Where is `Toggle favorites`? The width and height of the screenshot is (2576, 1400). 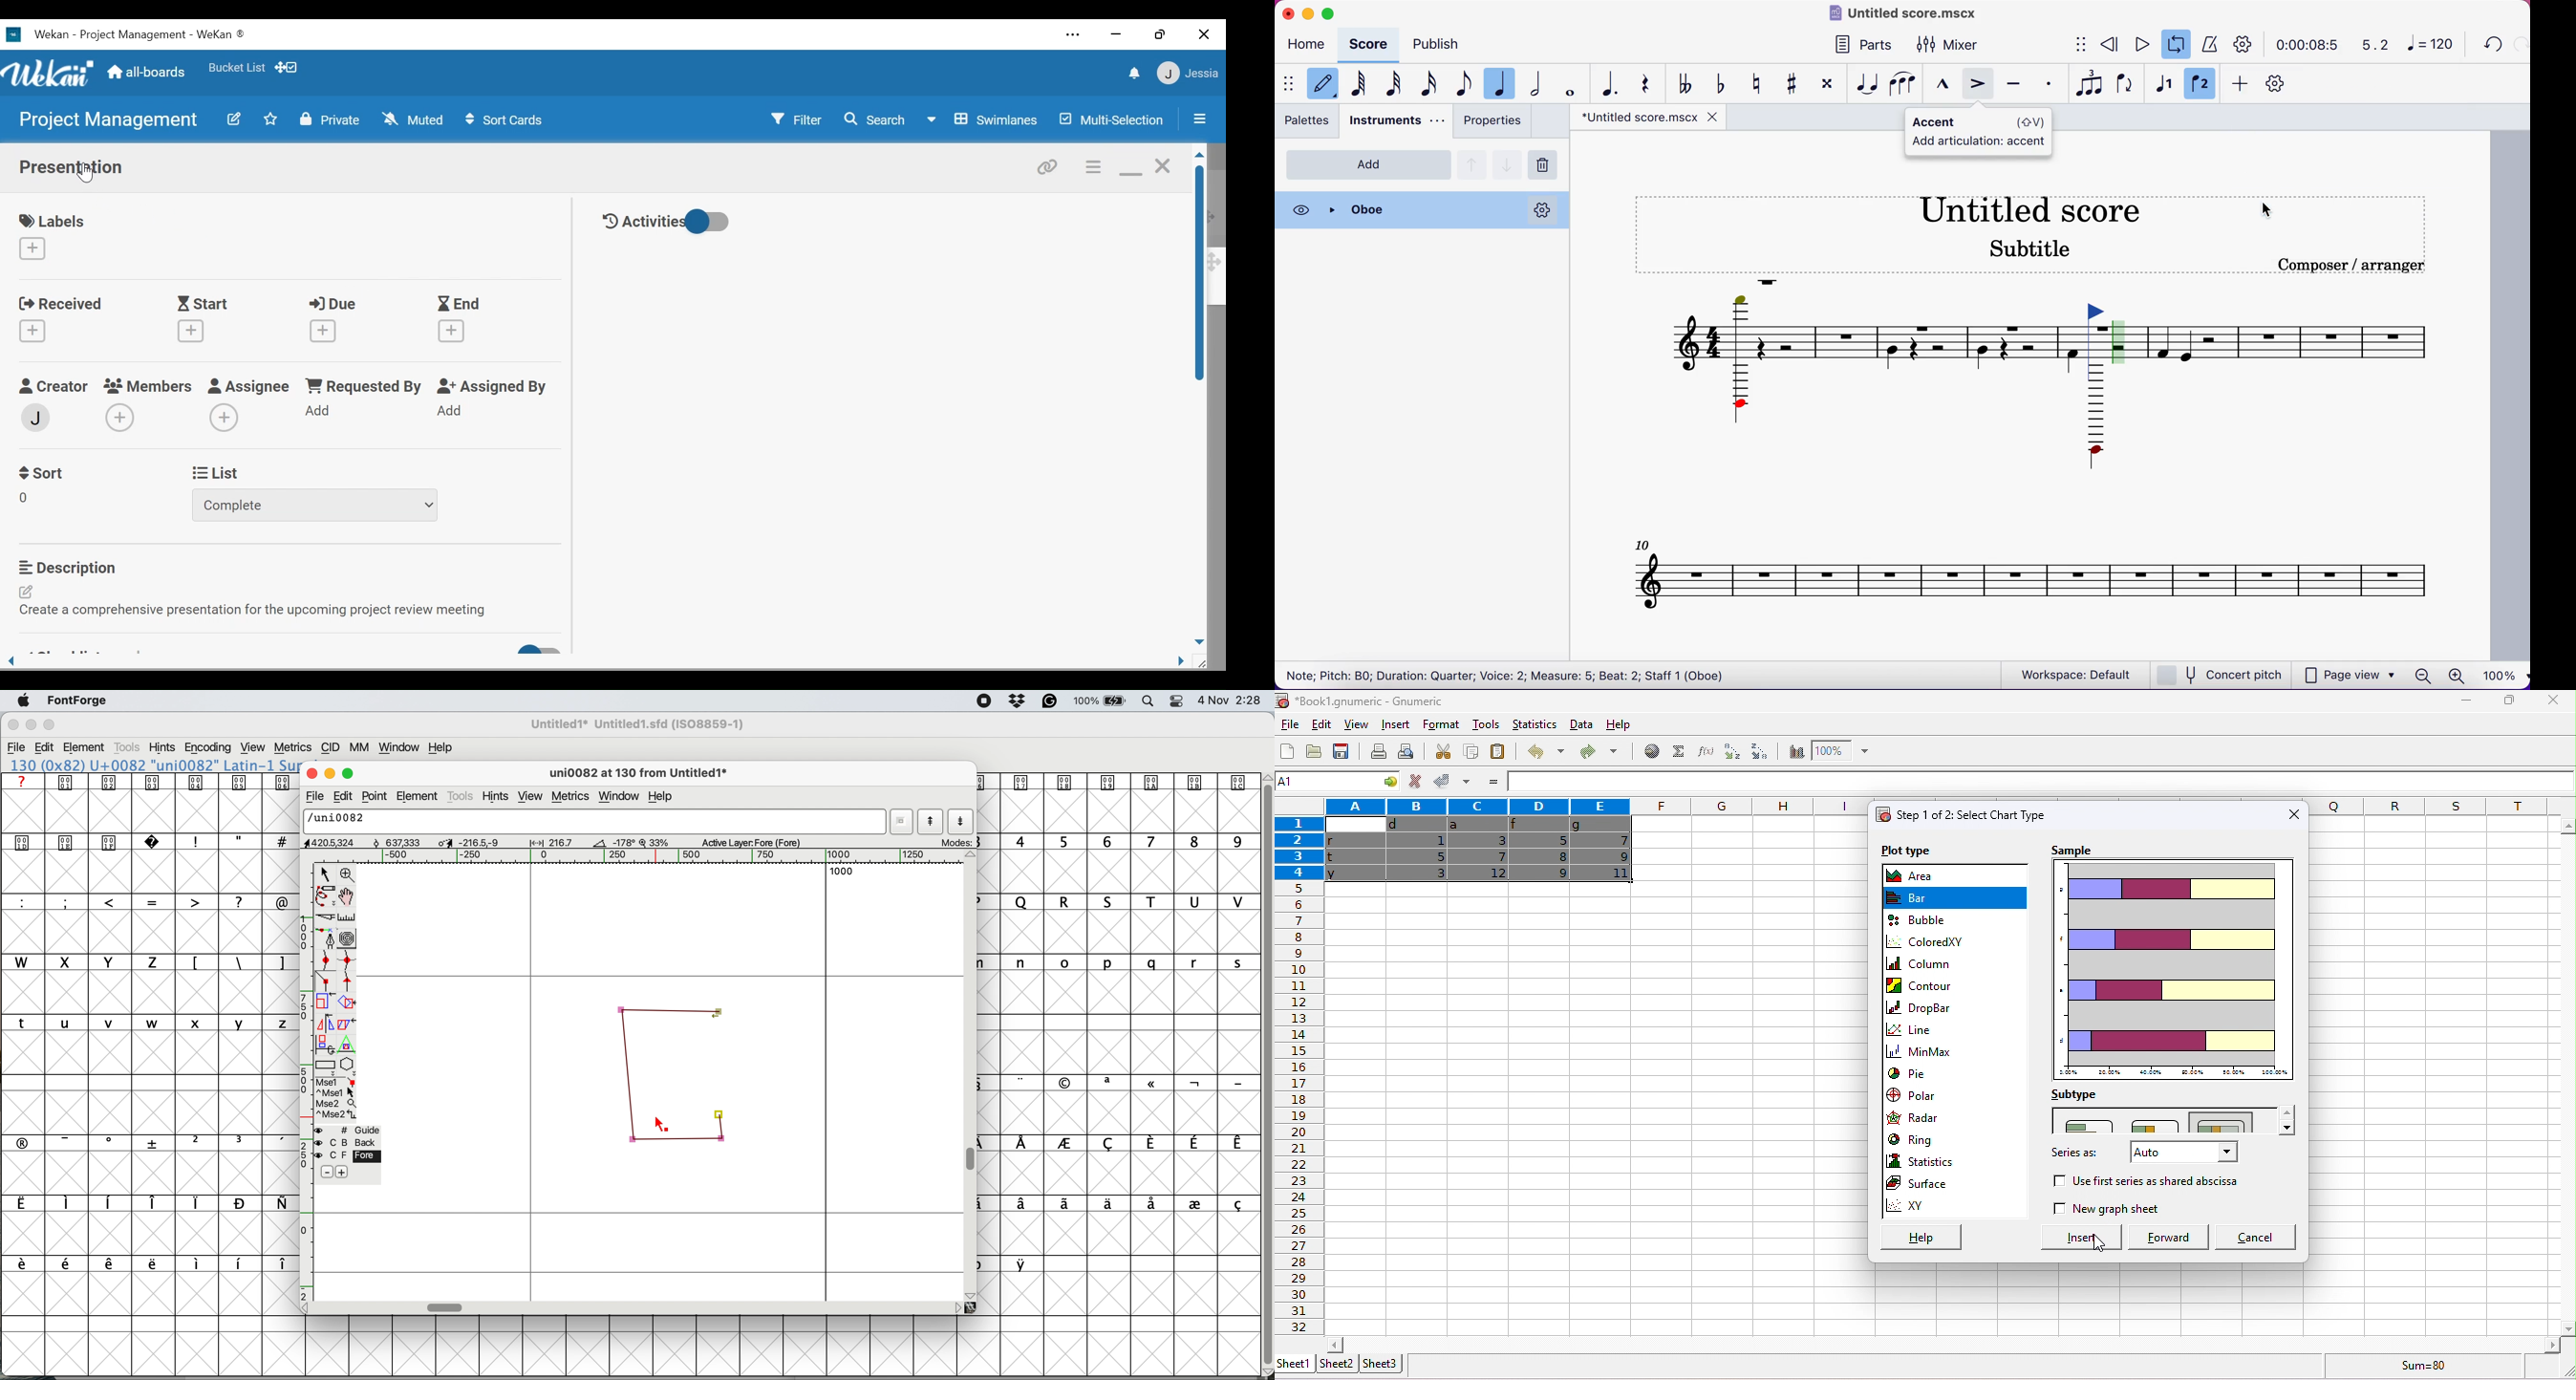 Toggle favorites is located at coordinates (236, 68).